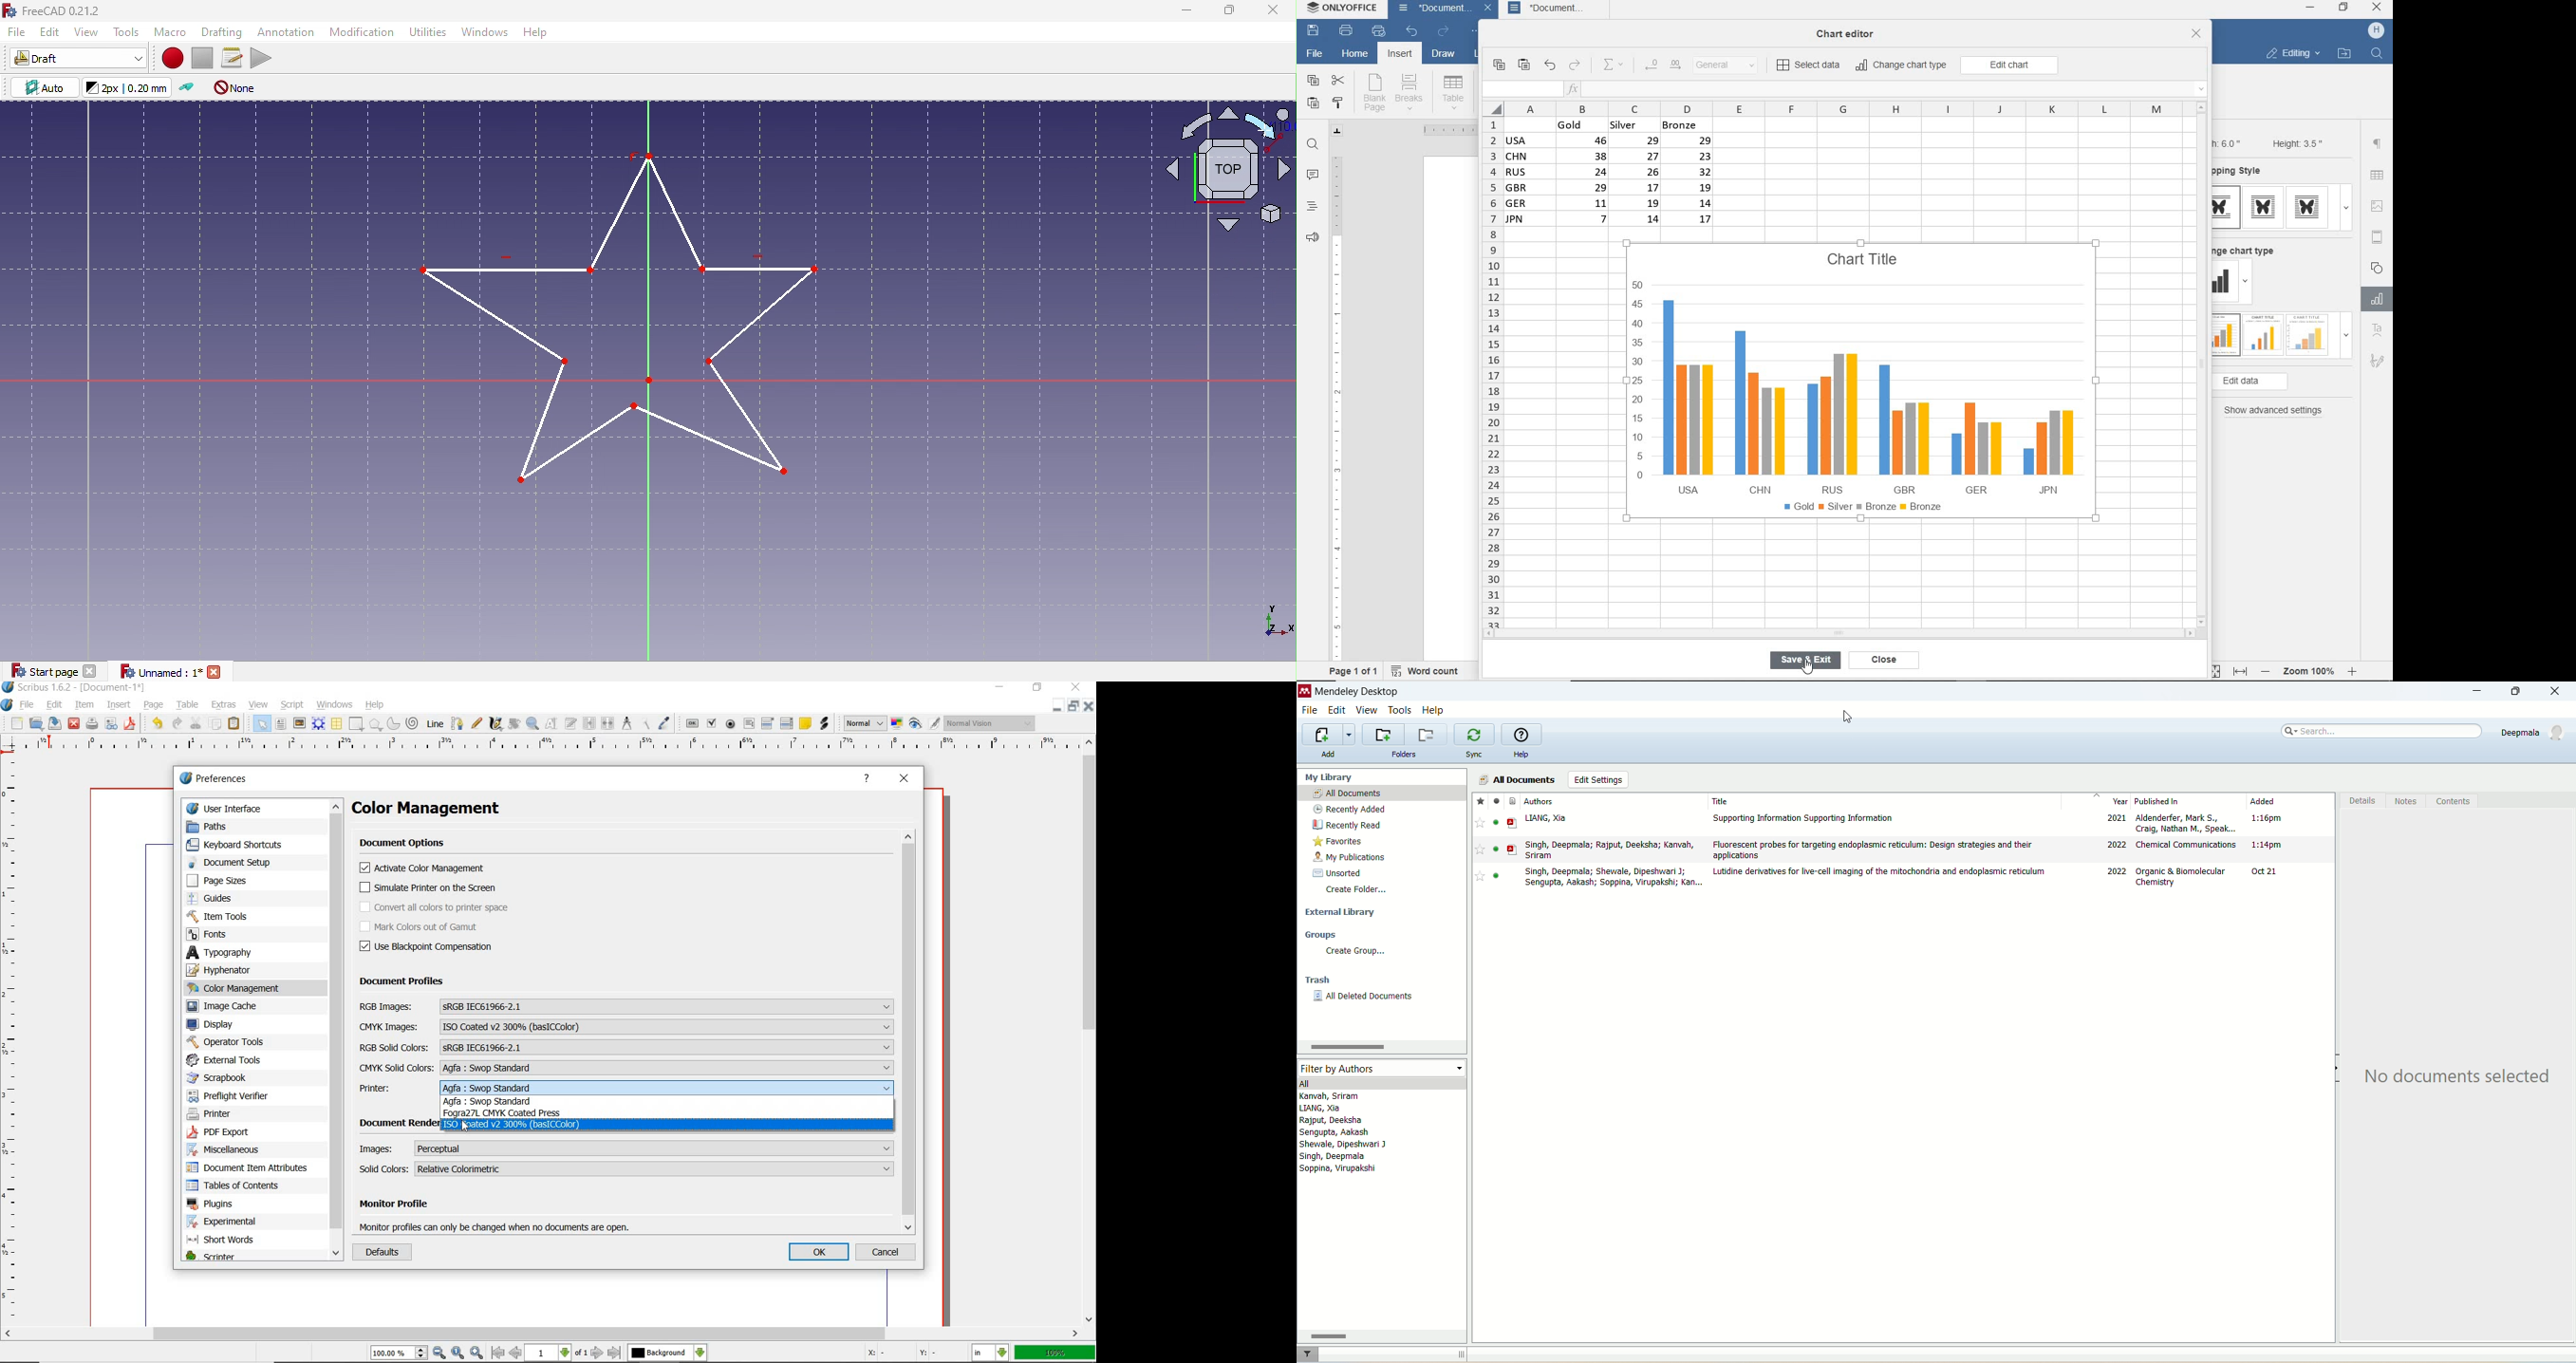 This screenshot has height=1372, width=2576. I want to click on Modification, so click(363, 32).